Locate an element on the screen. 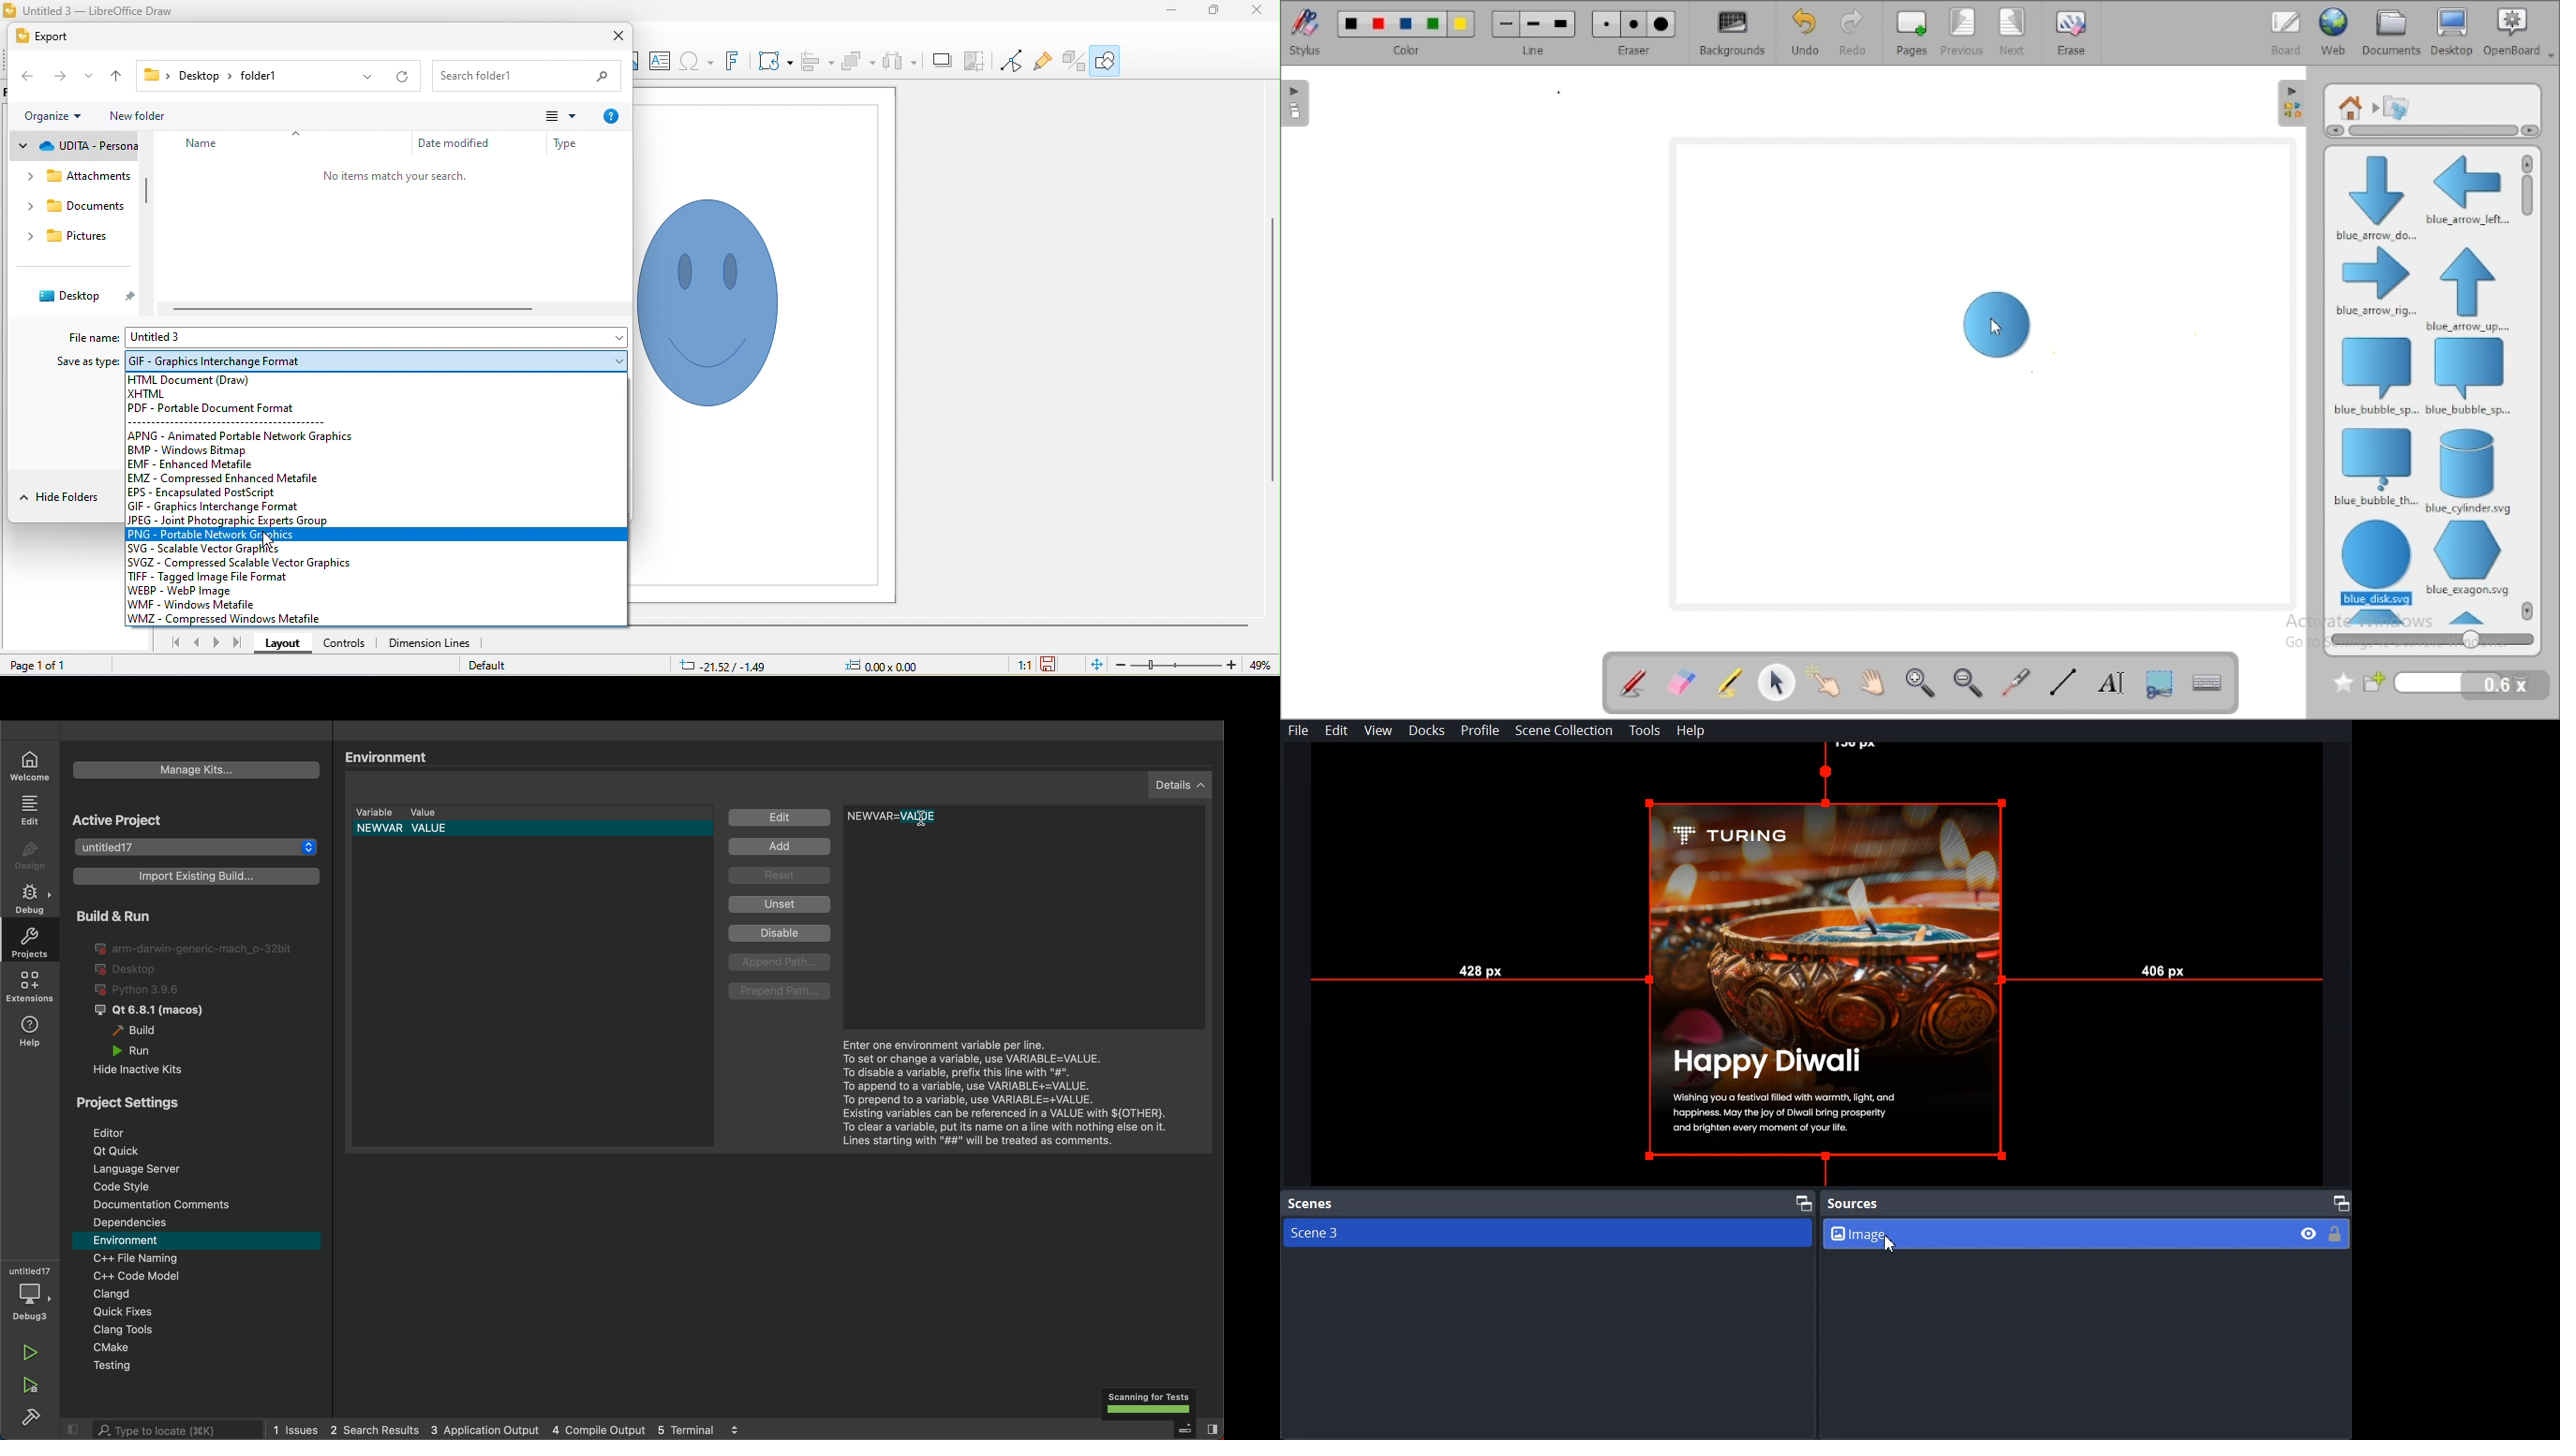 The width and height of the screenshot is (2576, 1456). Text is located at coordinates (1311, 1204).